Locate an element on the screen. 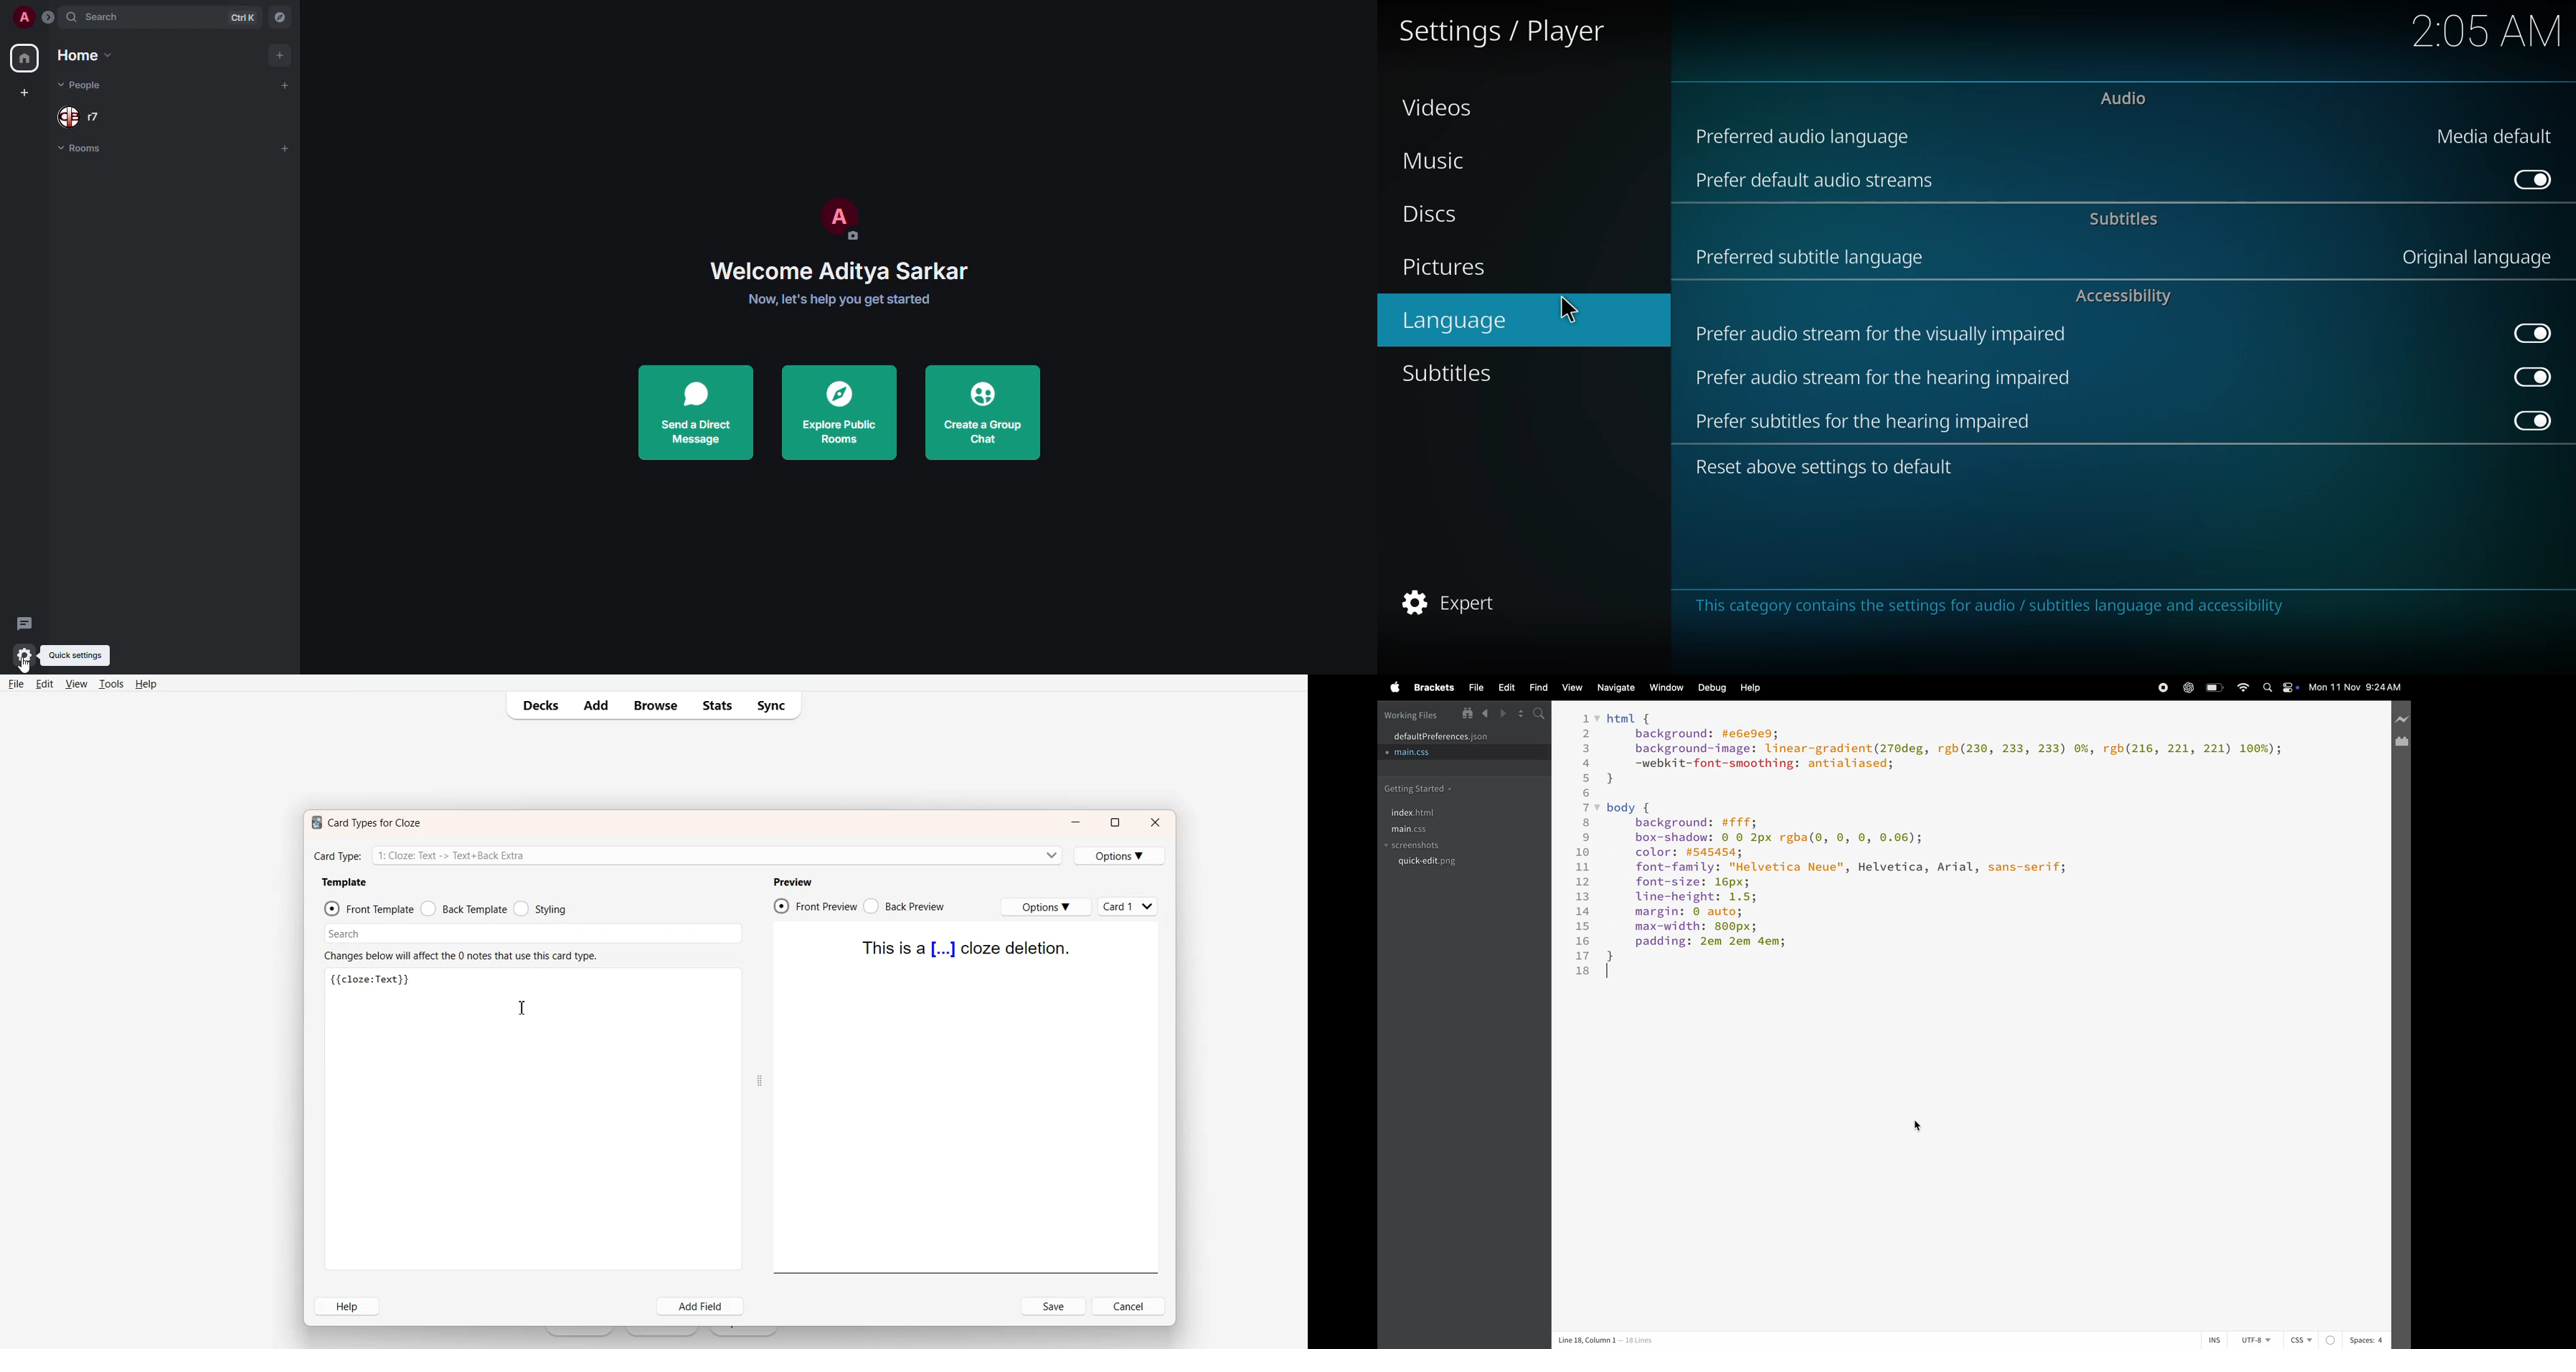  audio is located at coordinates (2125, 97).